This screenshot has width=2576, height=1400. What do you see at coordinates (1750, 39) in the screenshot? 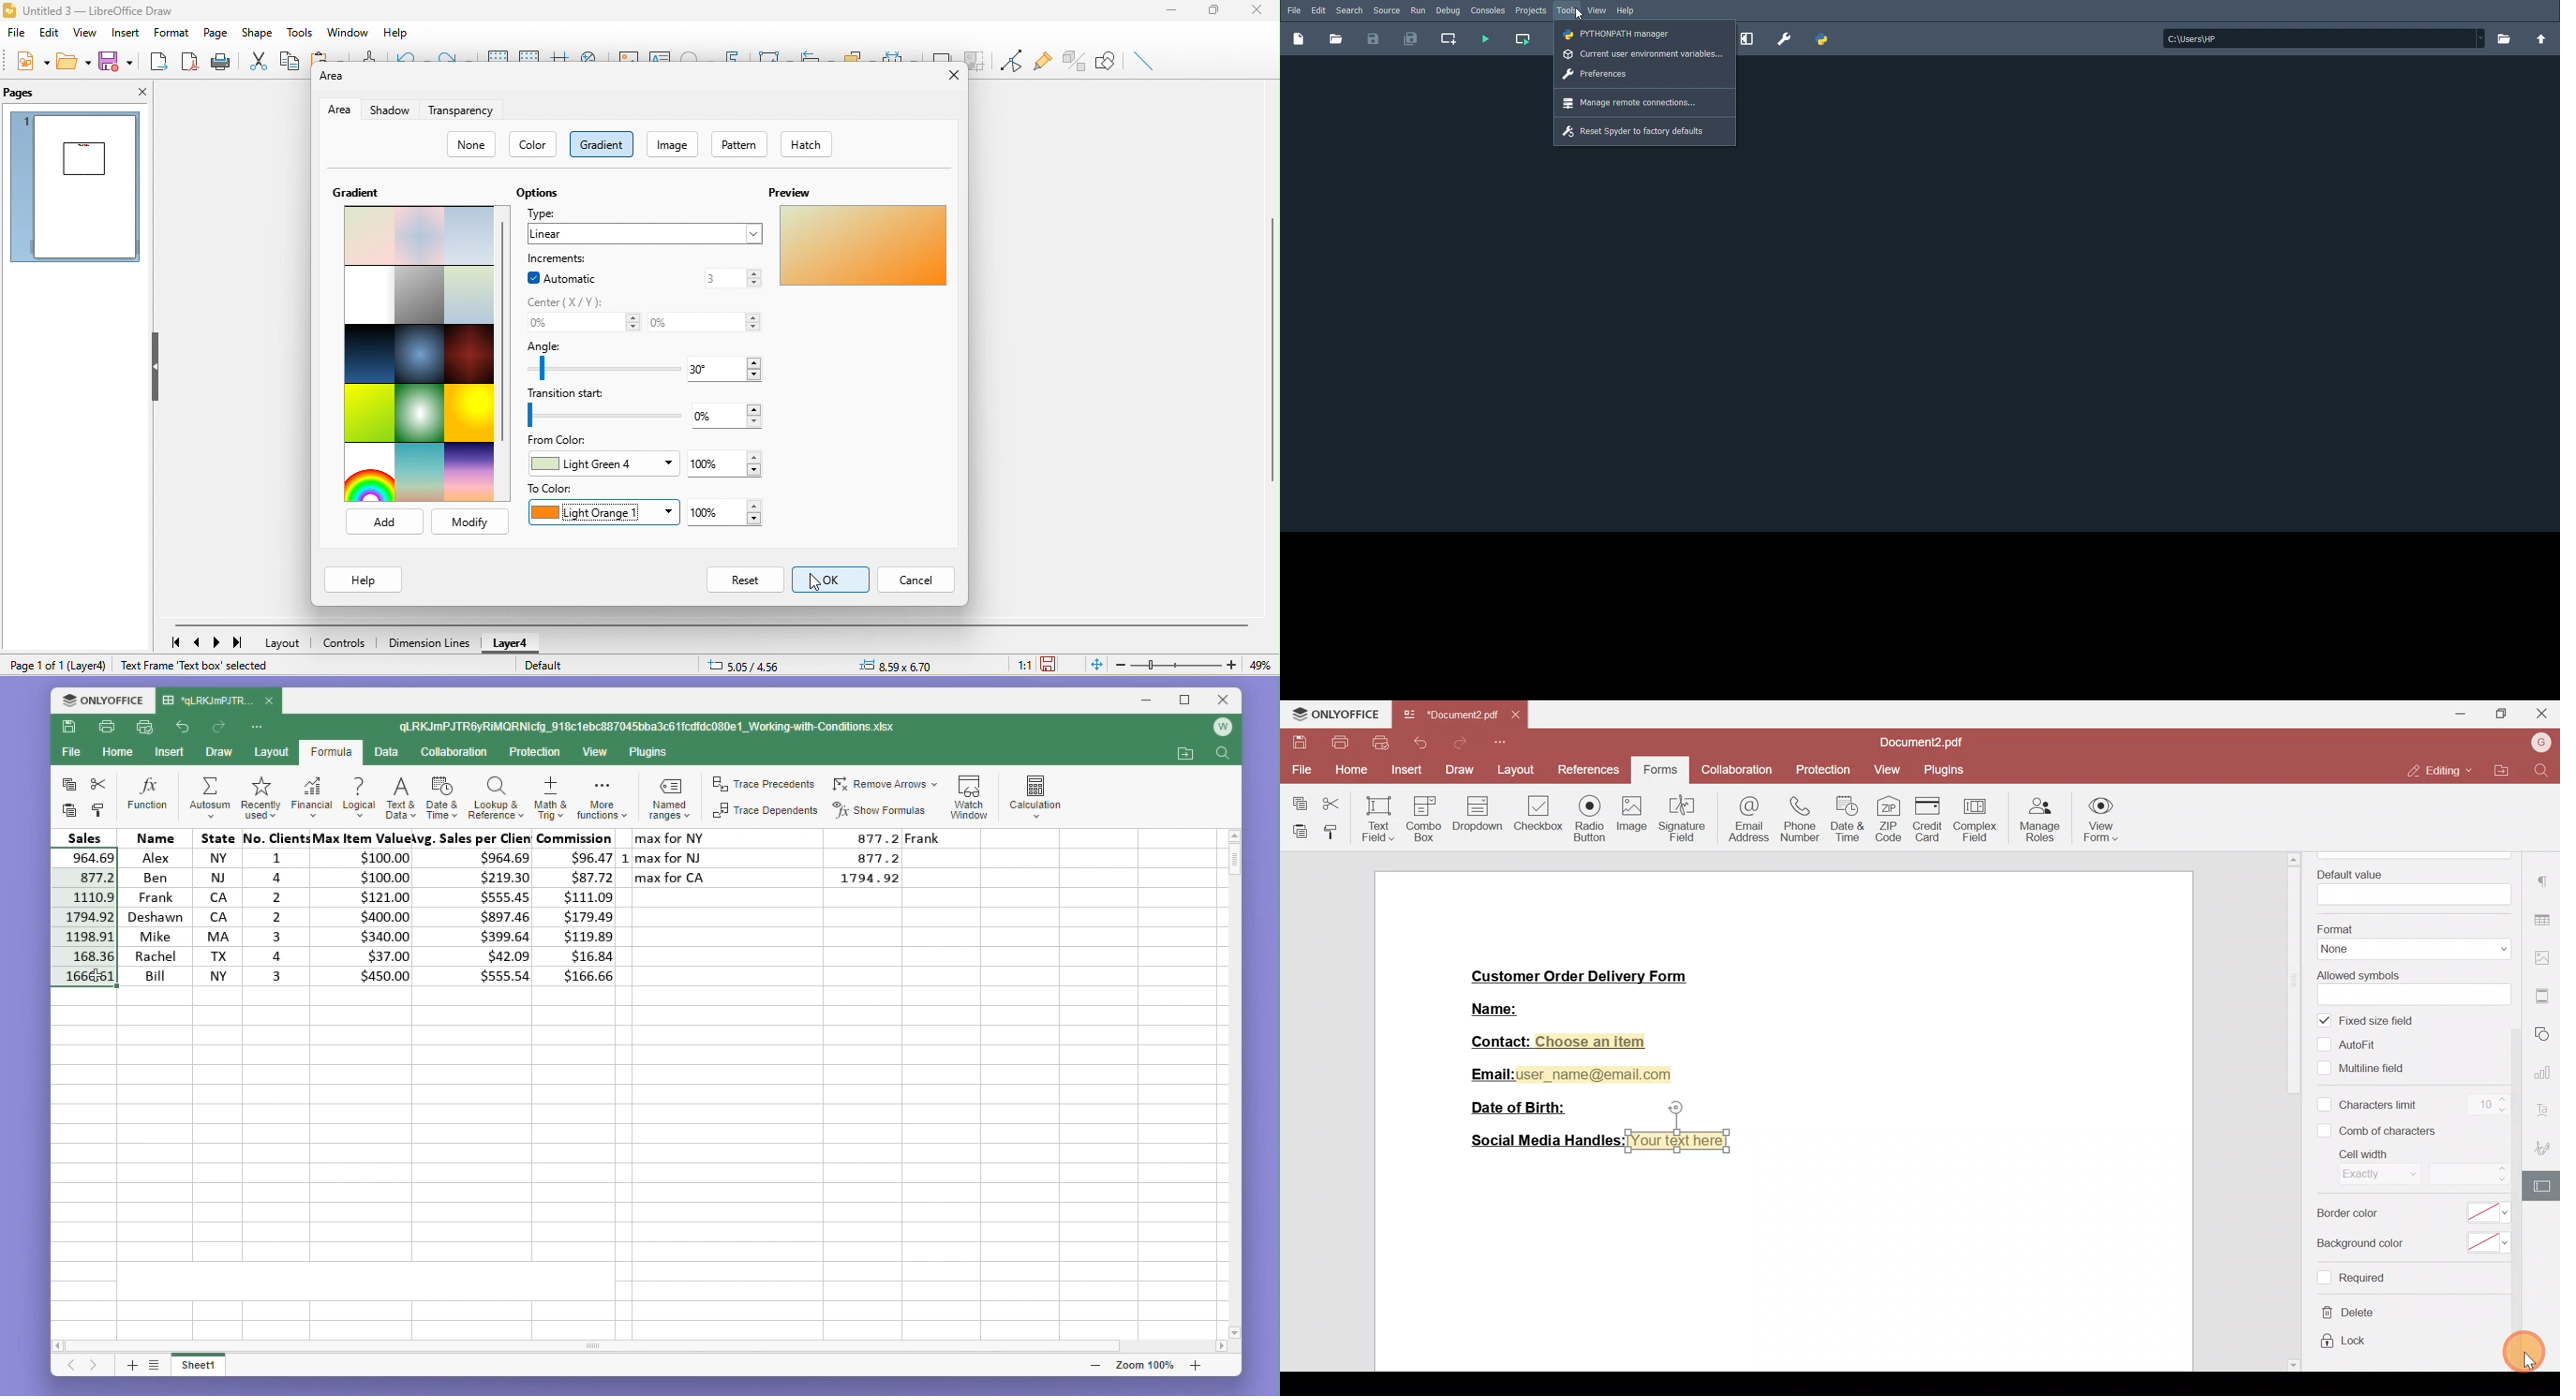
I see `Maximize current pane` at bounding box center [1750, 39].